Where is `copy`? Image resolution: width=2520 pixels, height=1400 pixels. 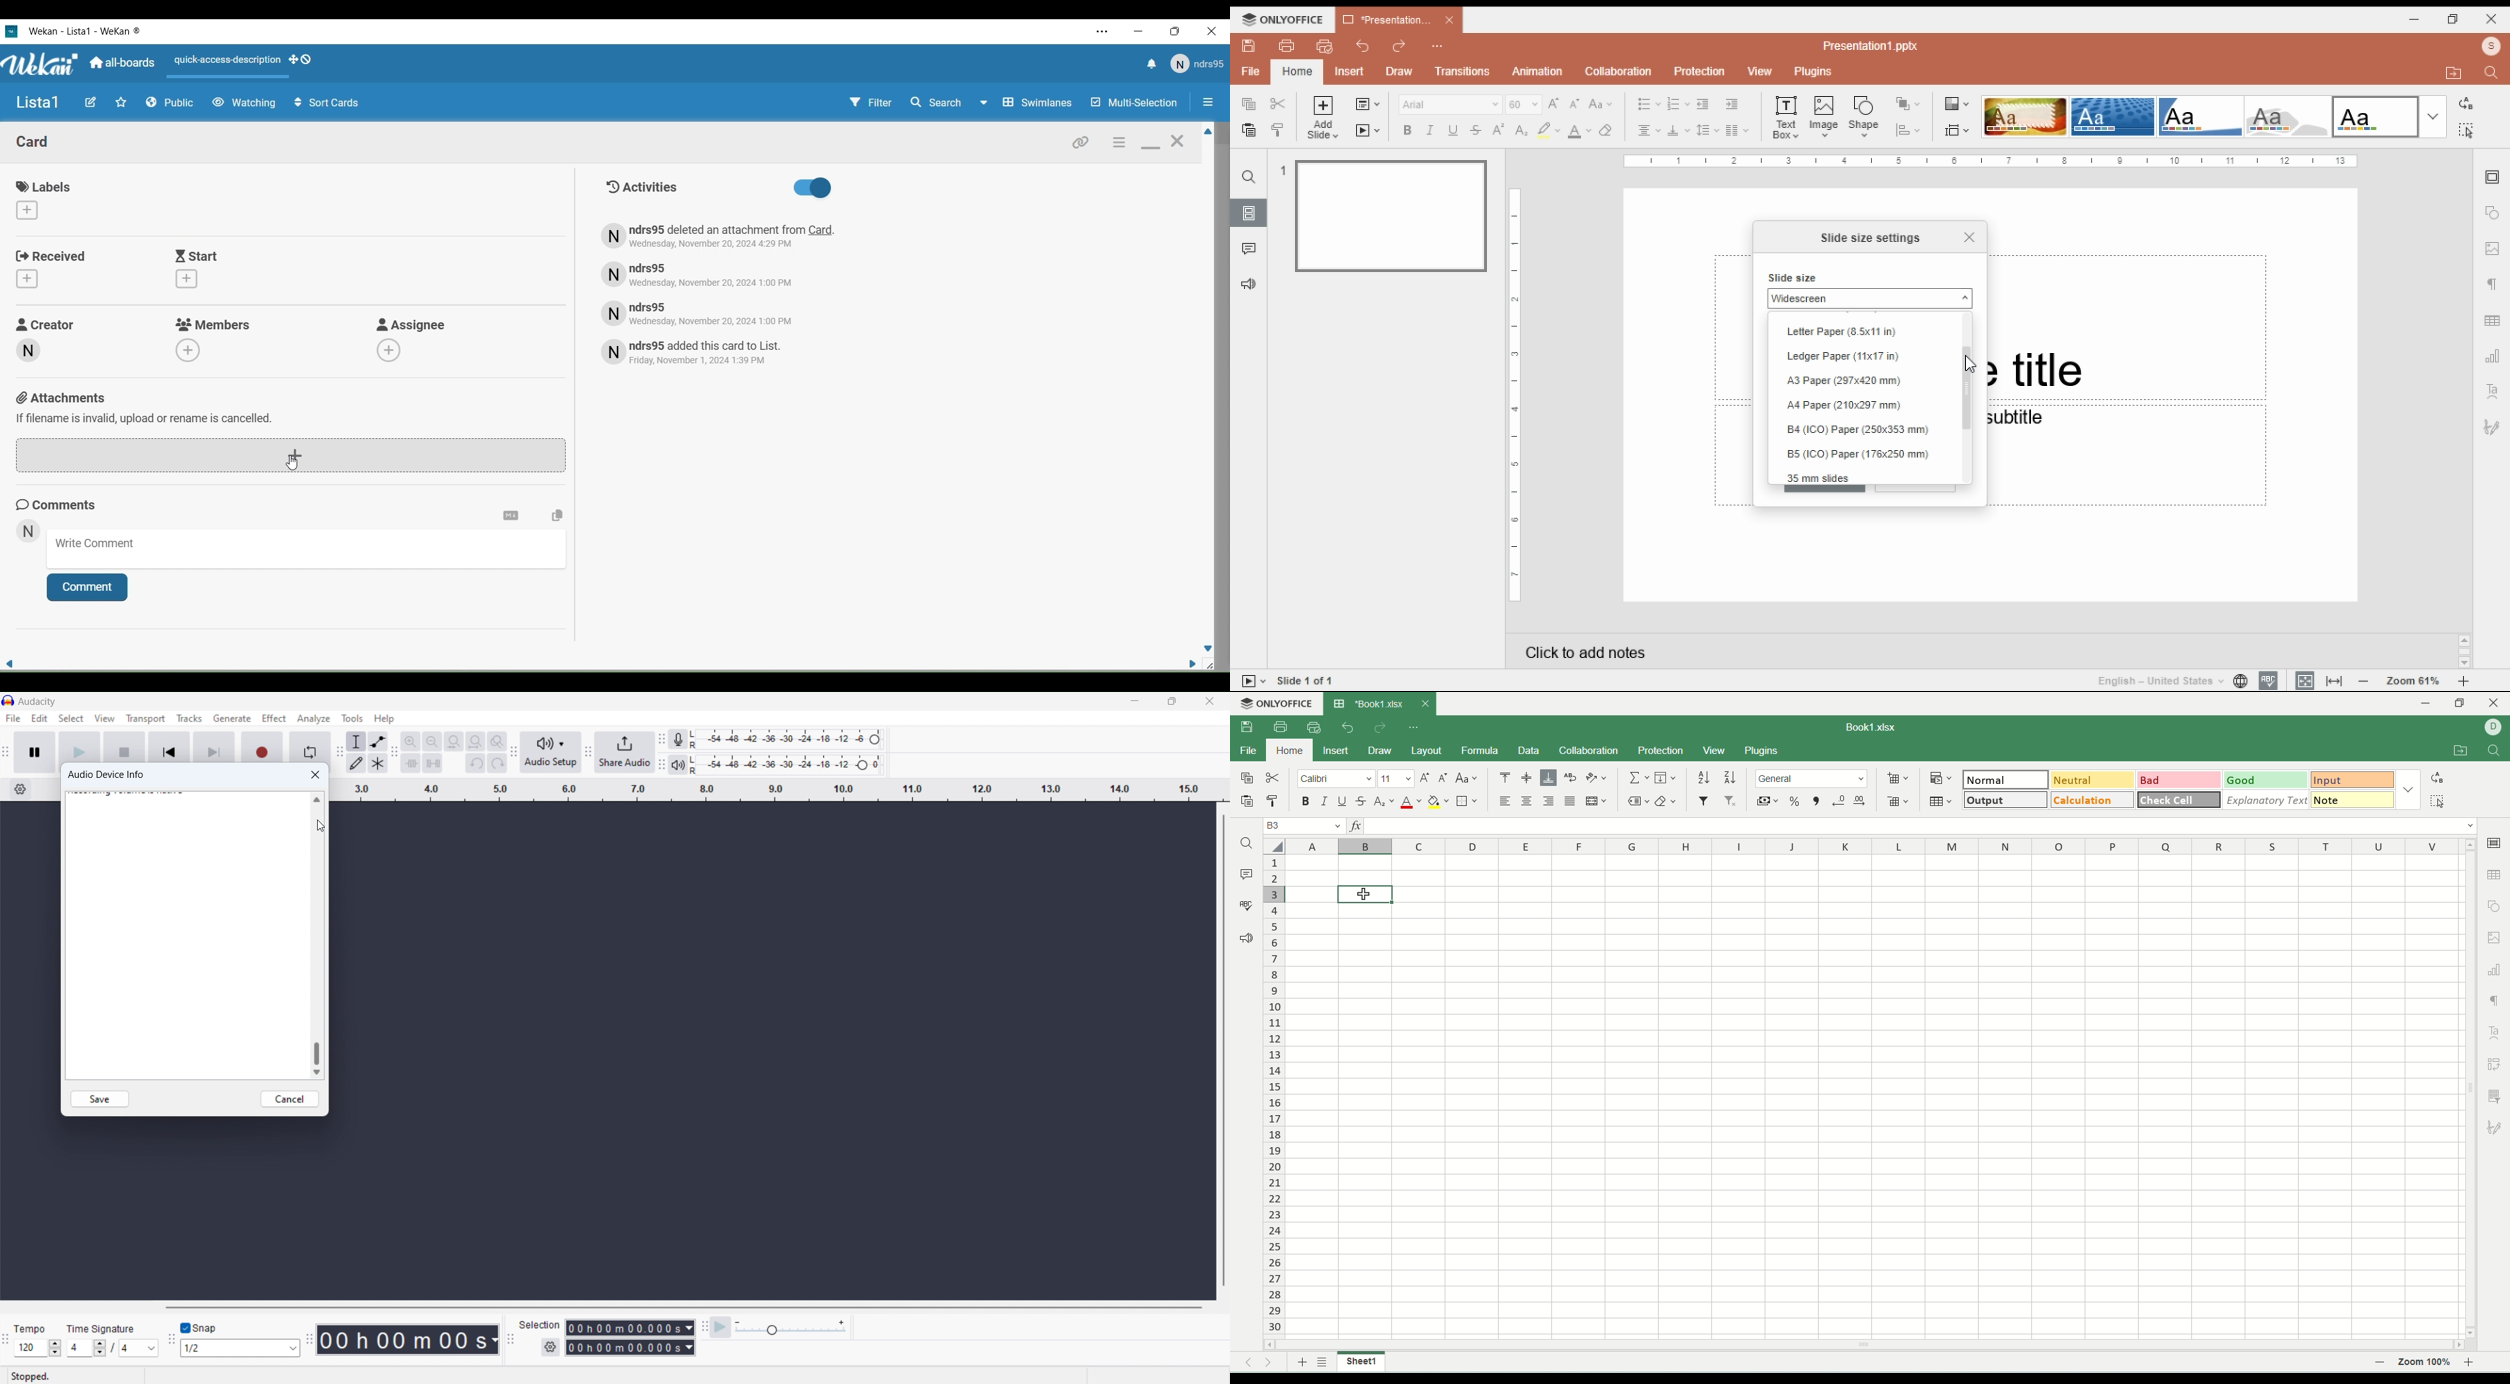 copy is located at coordinates (1247, 777).